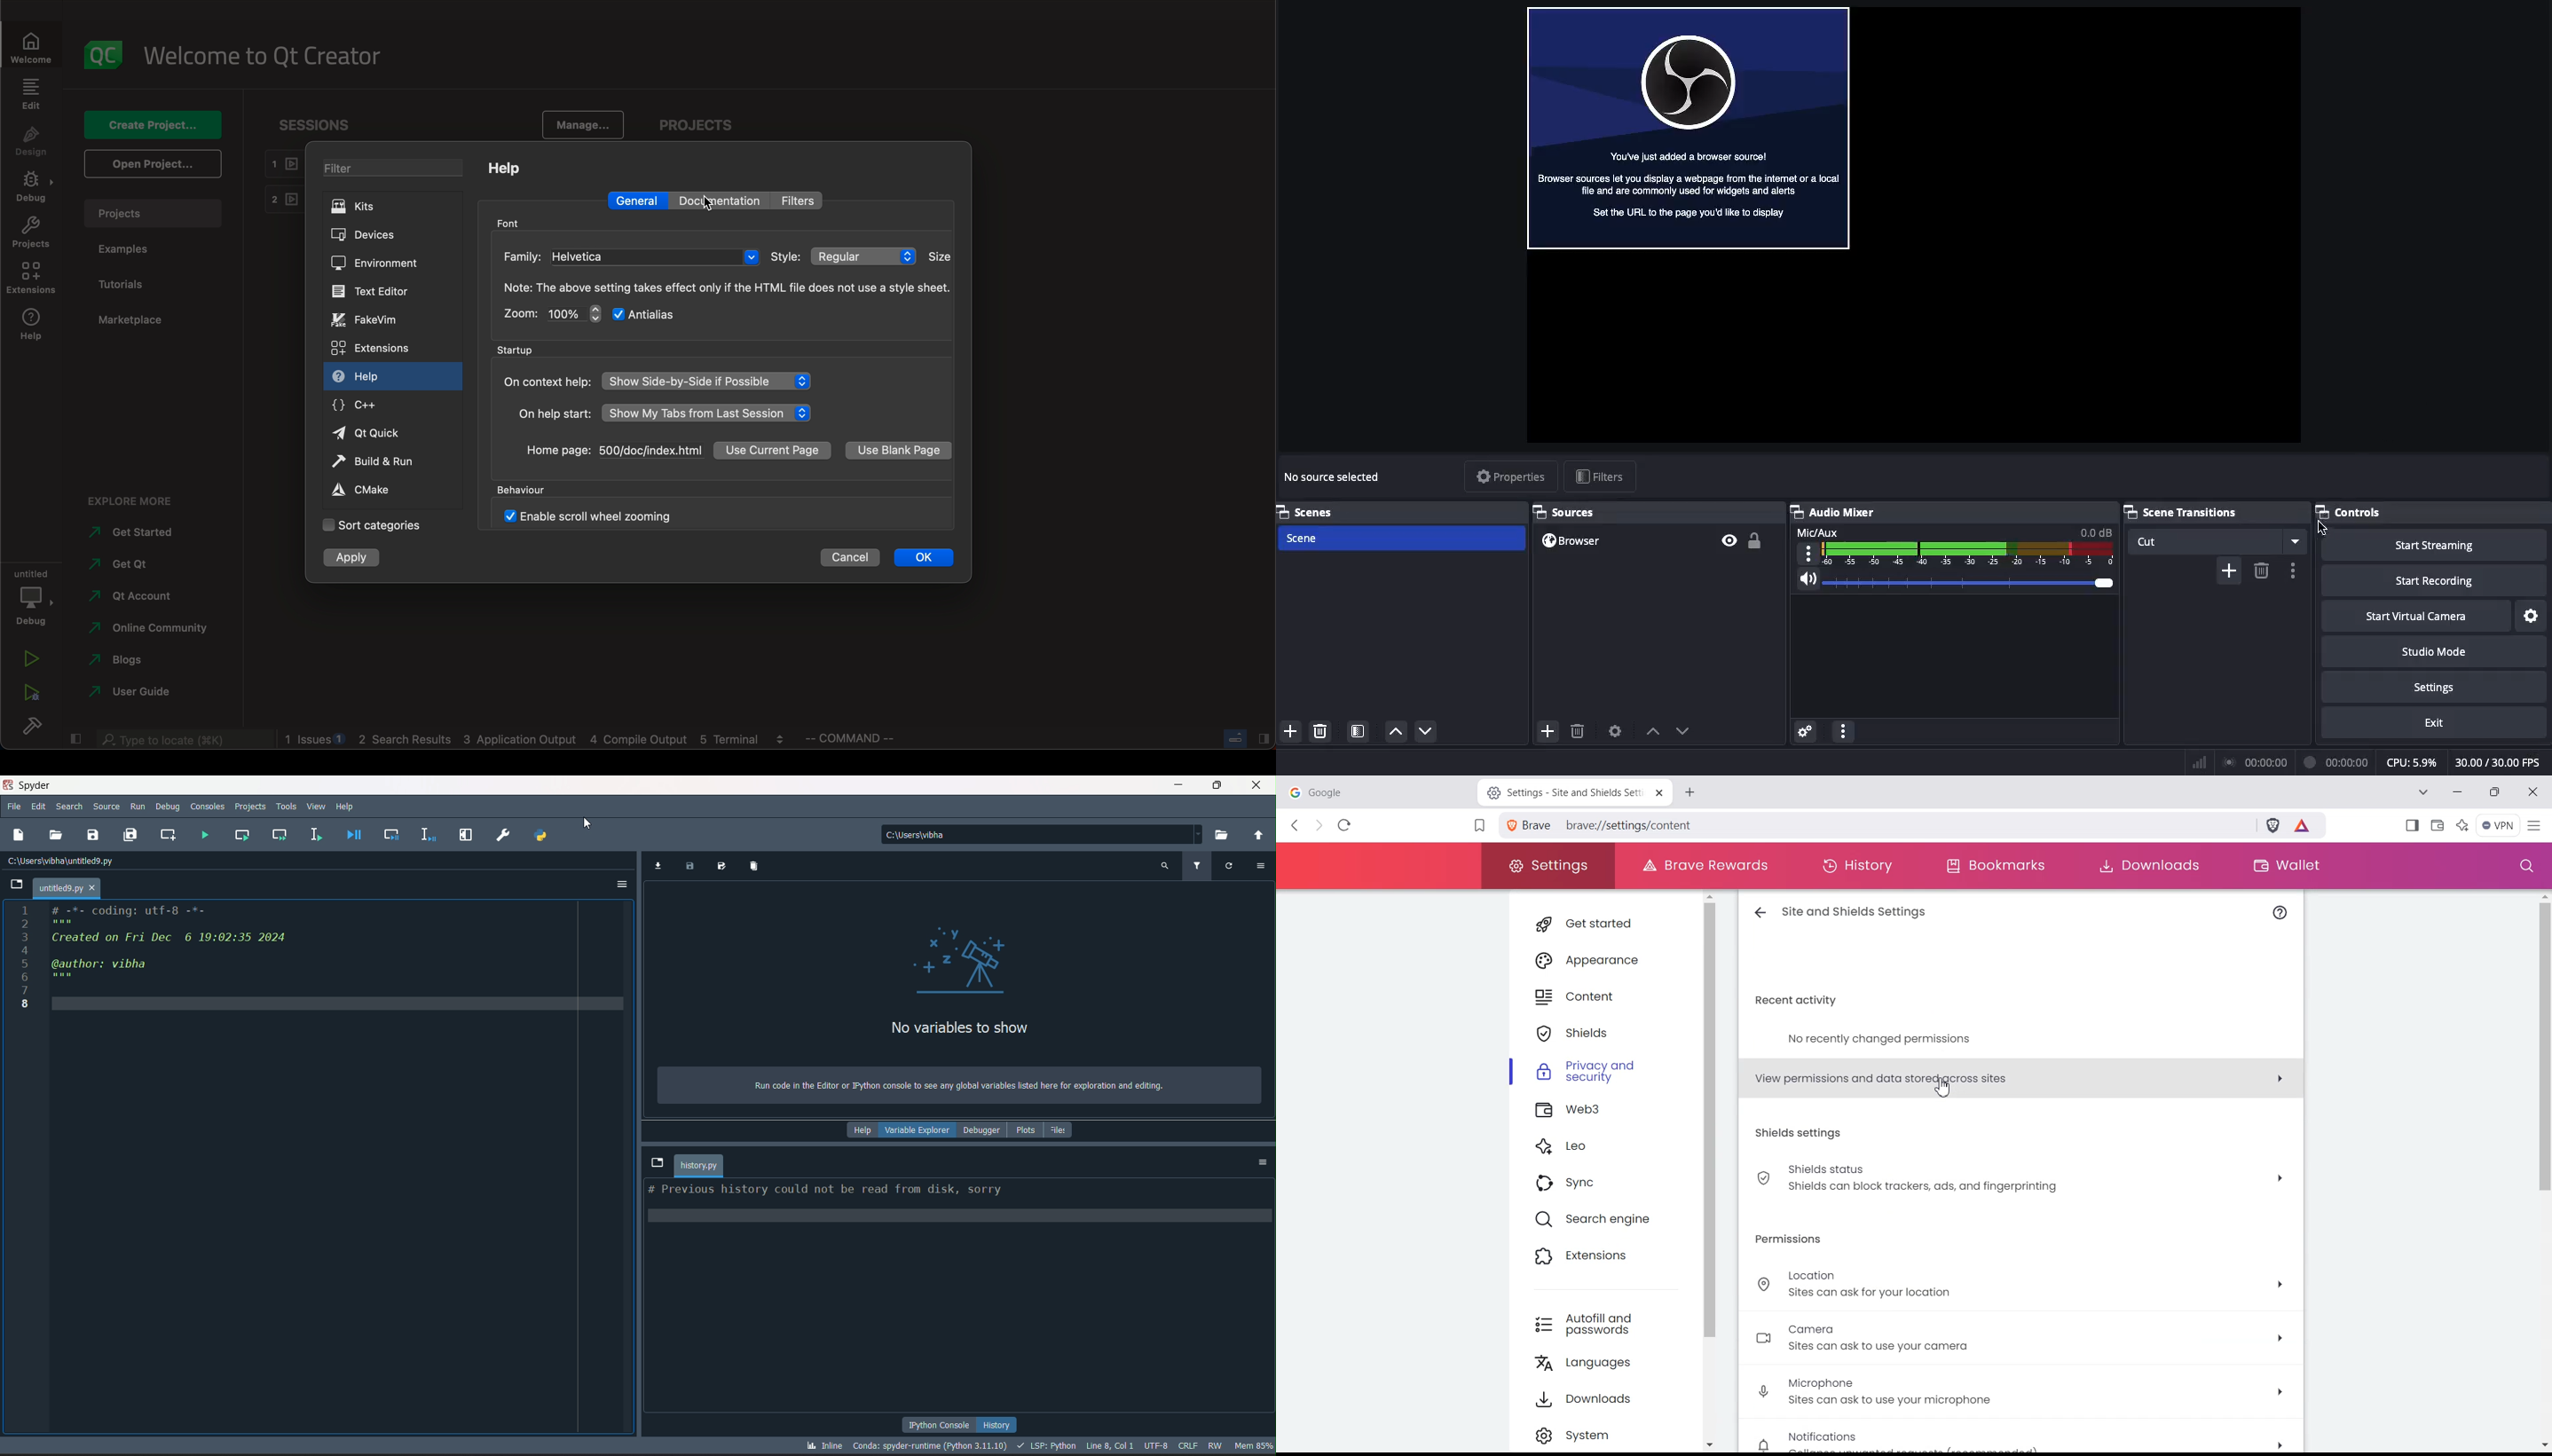  What do you see at coordinates (351, 807) in the screenshot?
I see `help` at bounding box center [351, 807].